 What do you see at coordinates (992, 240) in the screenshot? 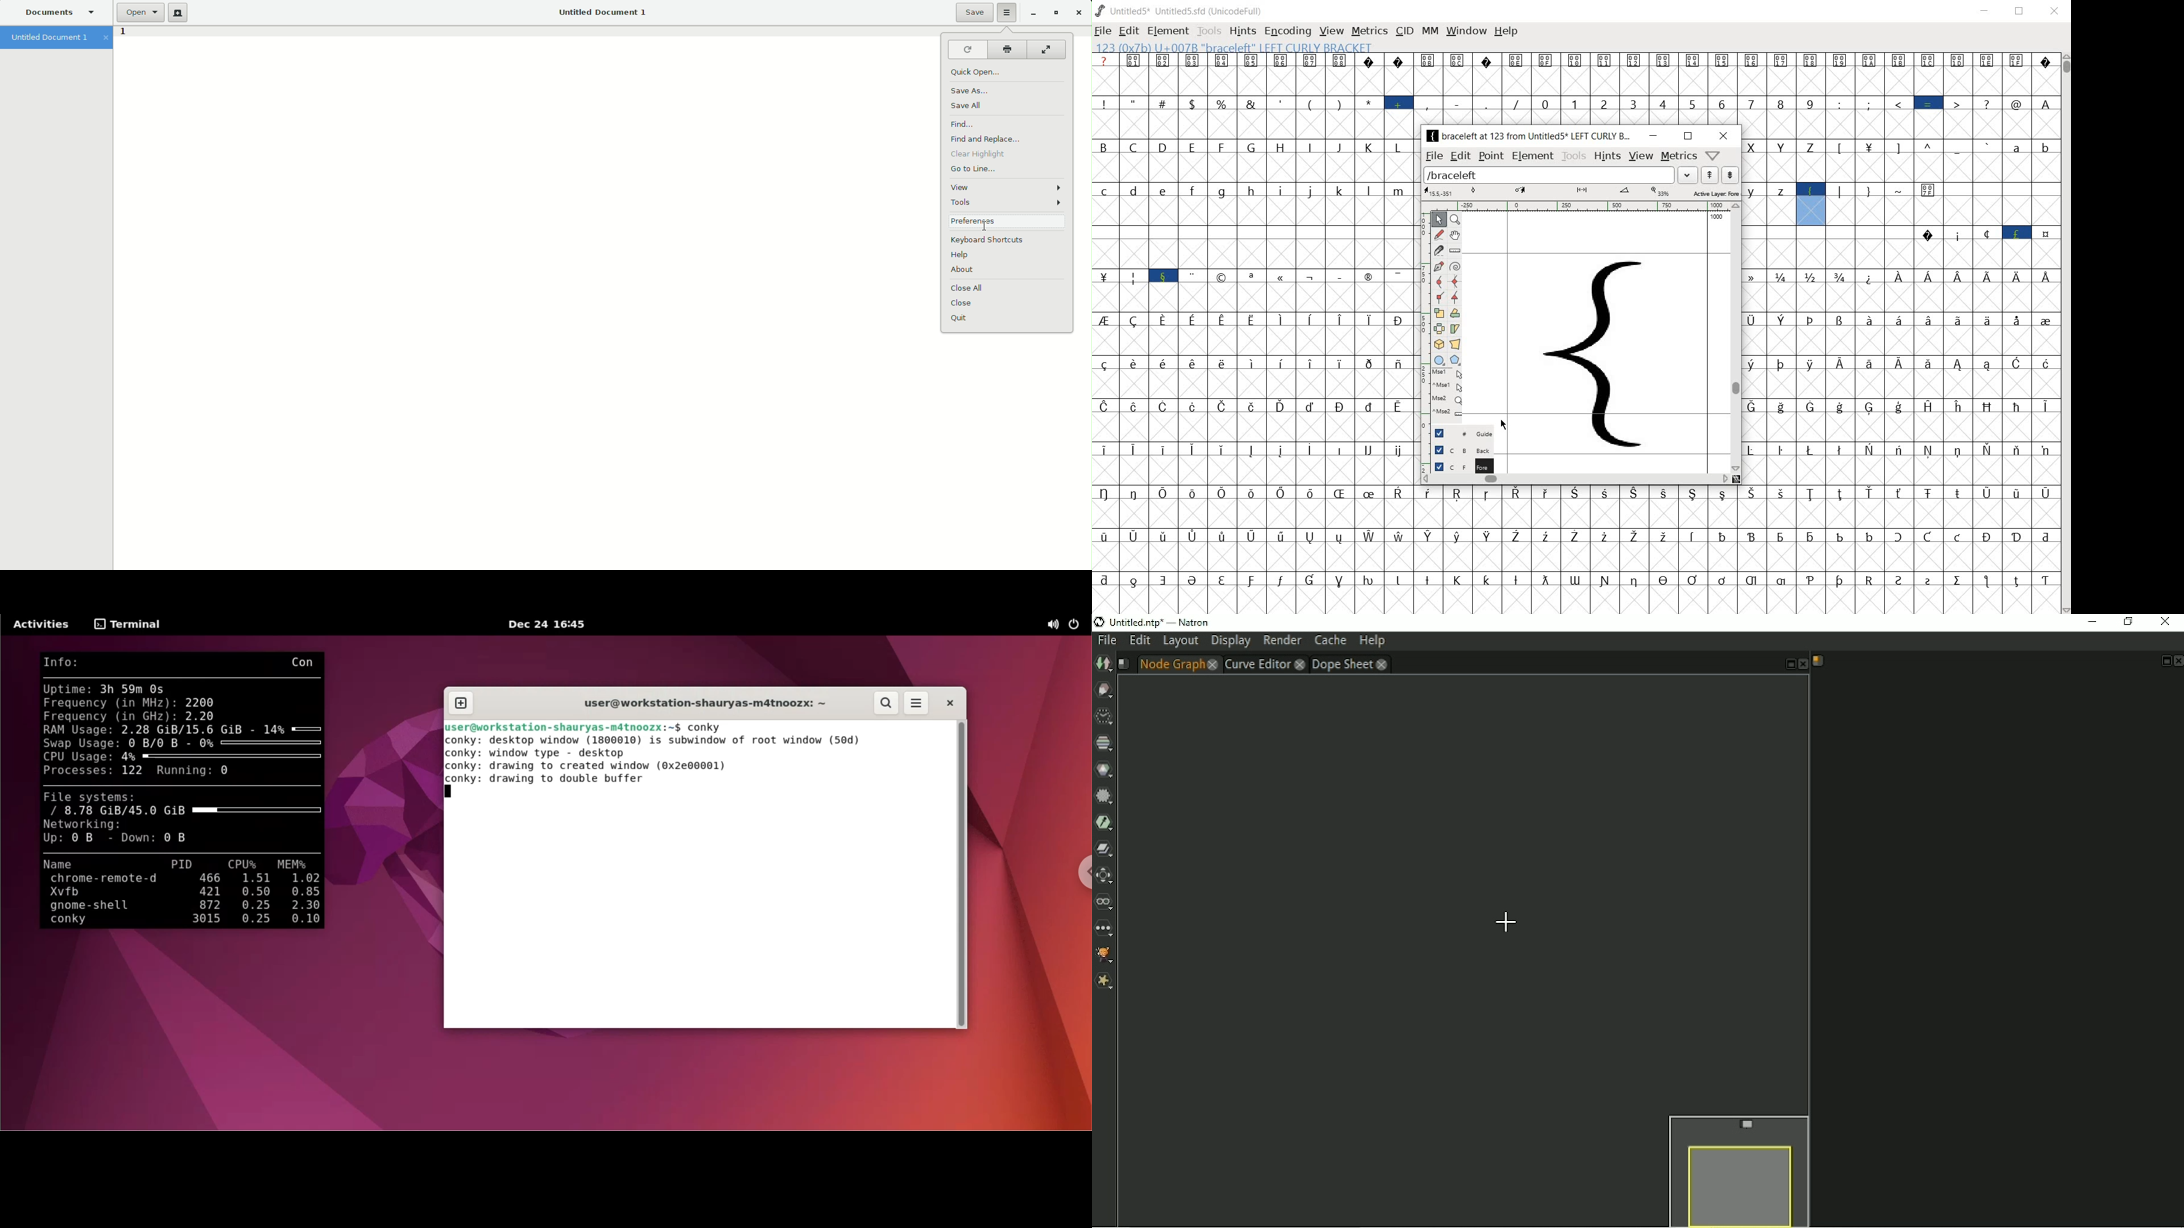
I see `Keyboard shortcuts` at bounding box center [992, 240].